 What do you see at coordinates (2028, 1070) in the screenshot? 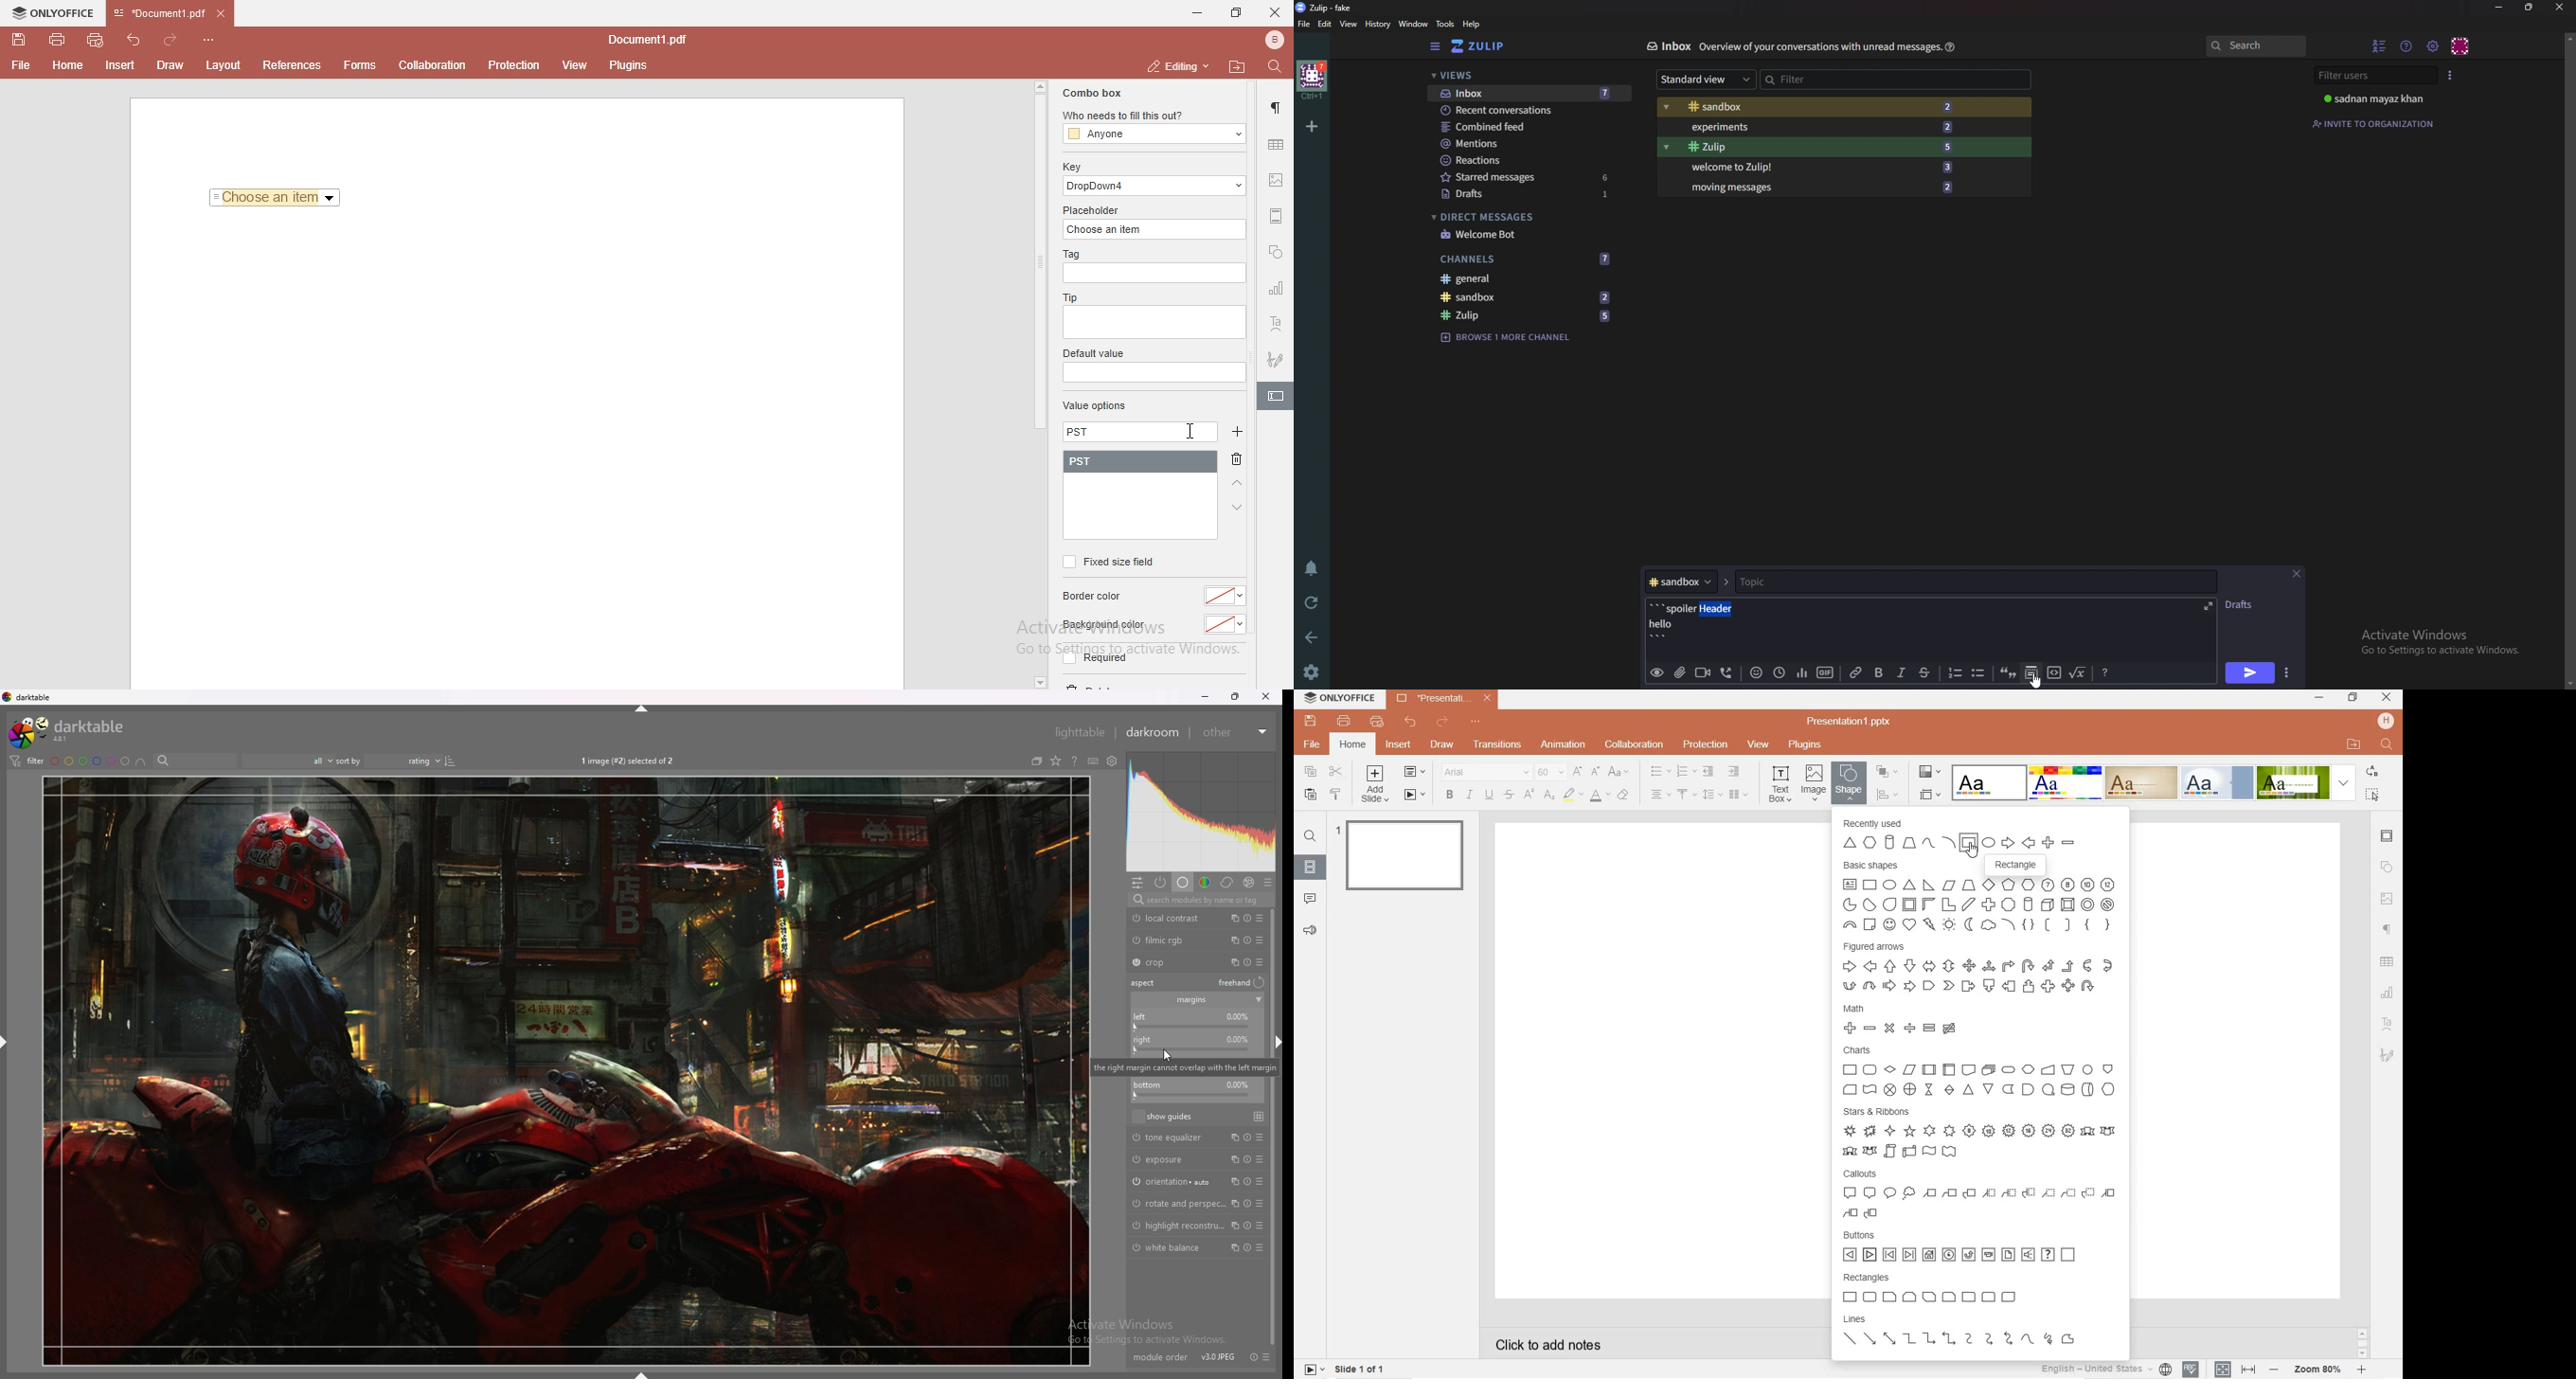
I see `Preparation` at bounding box center [2028, 1070].